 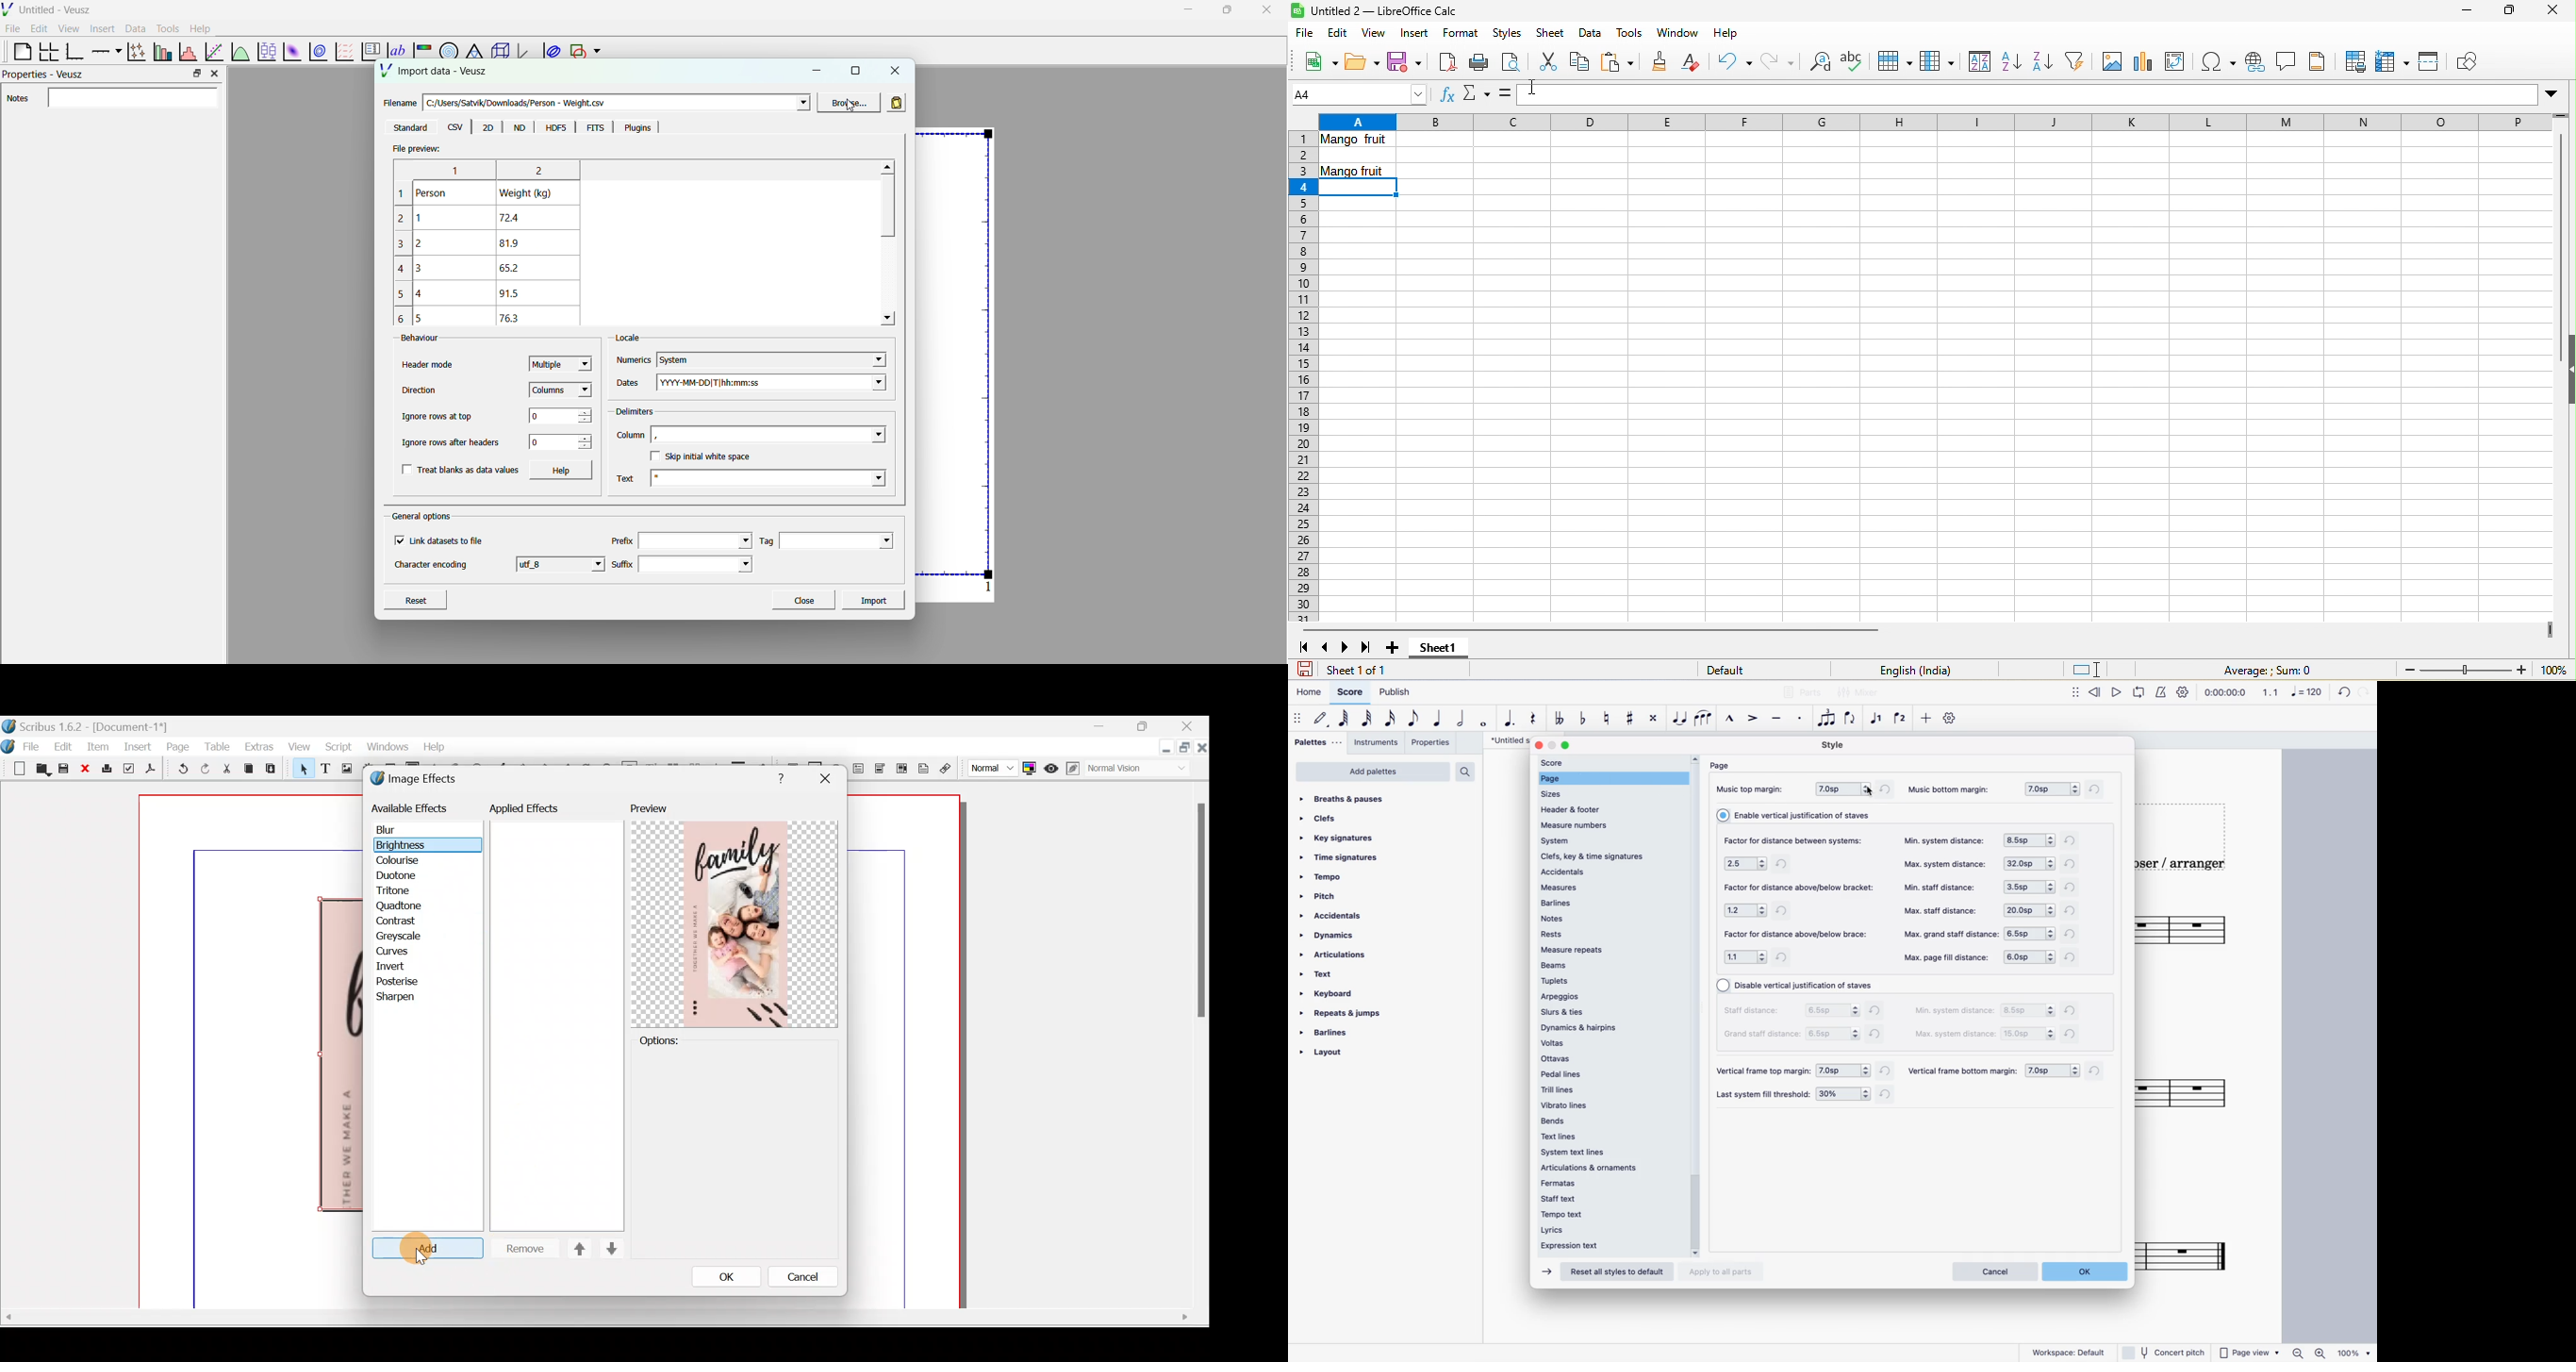 I want to click on Windows, so click(x=384, y=748).